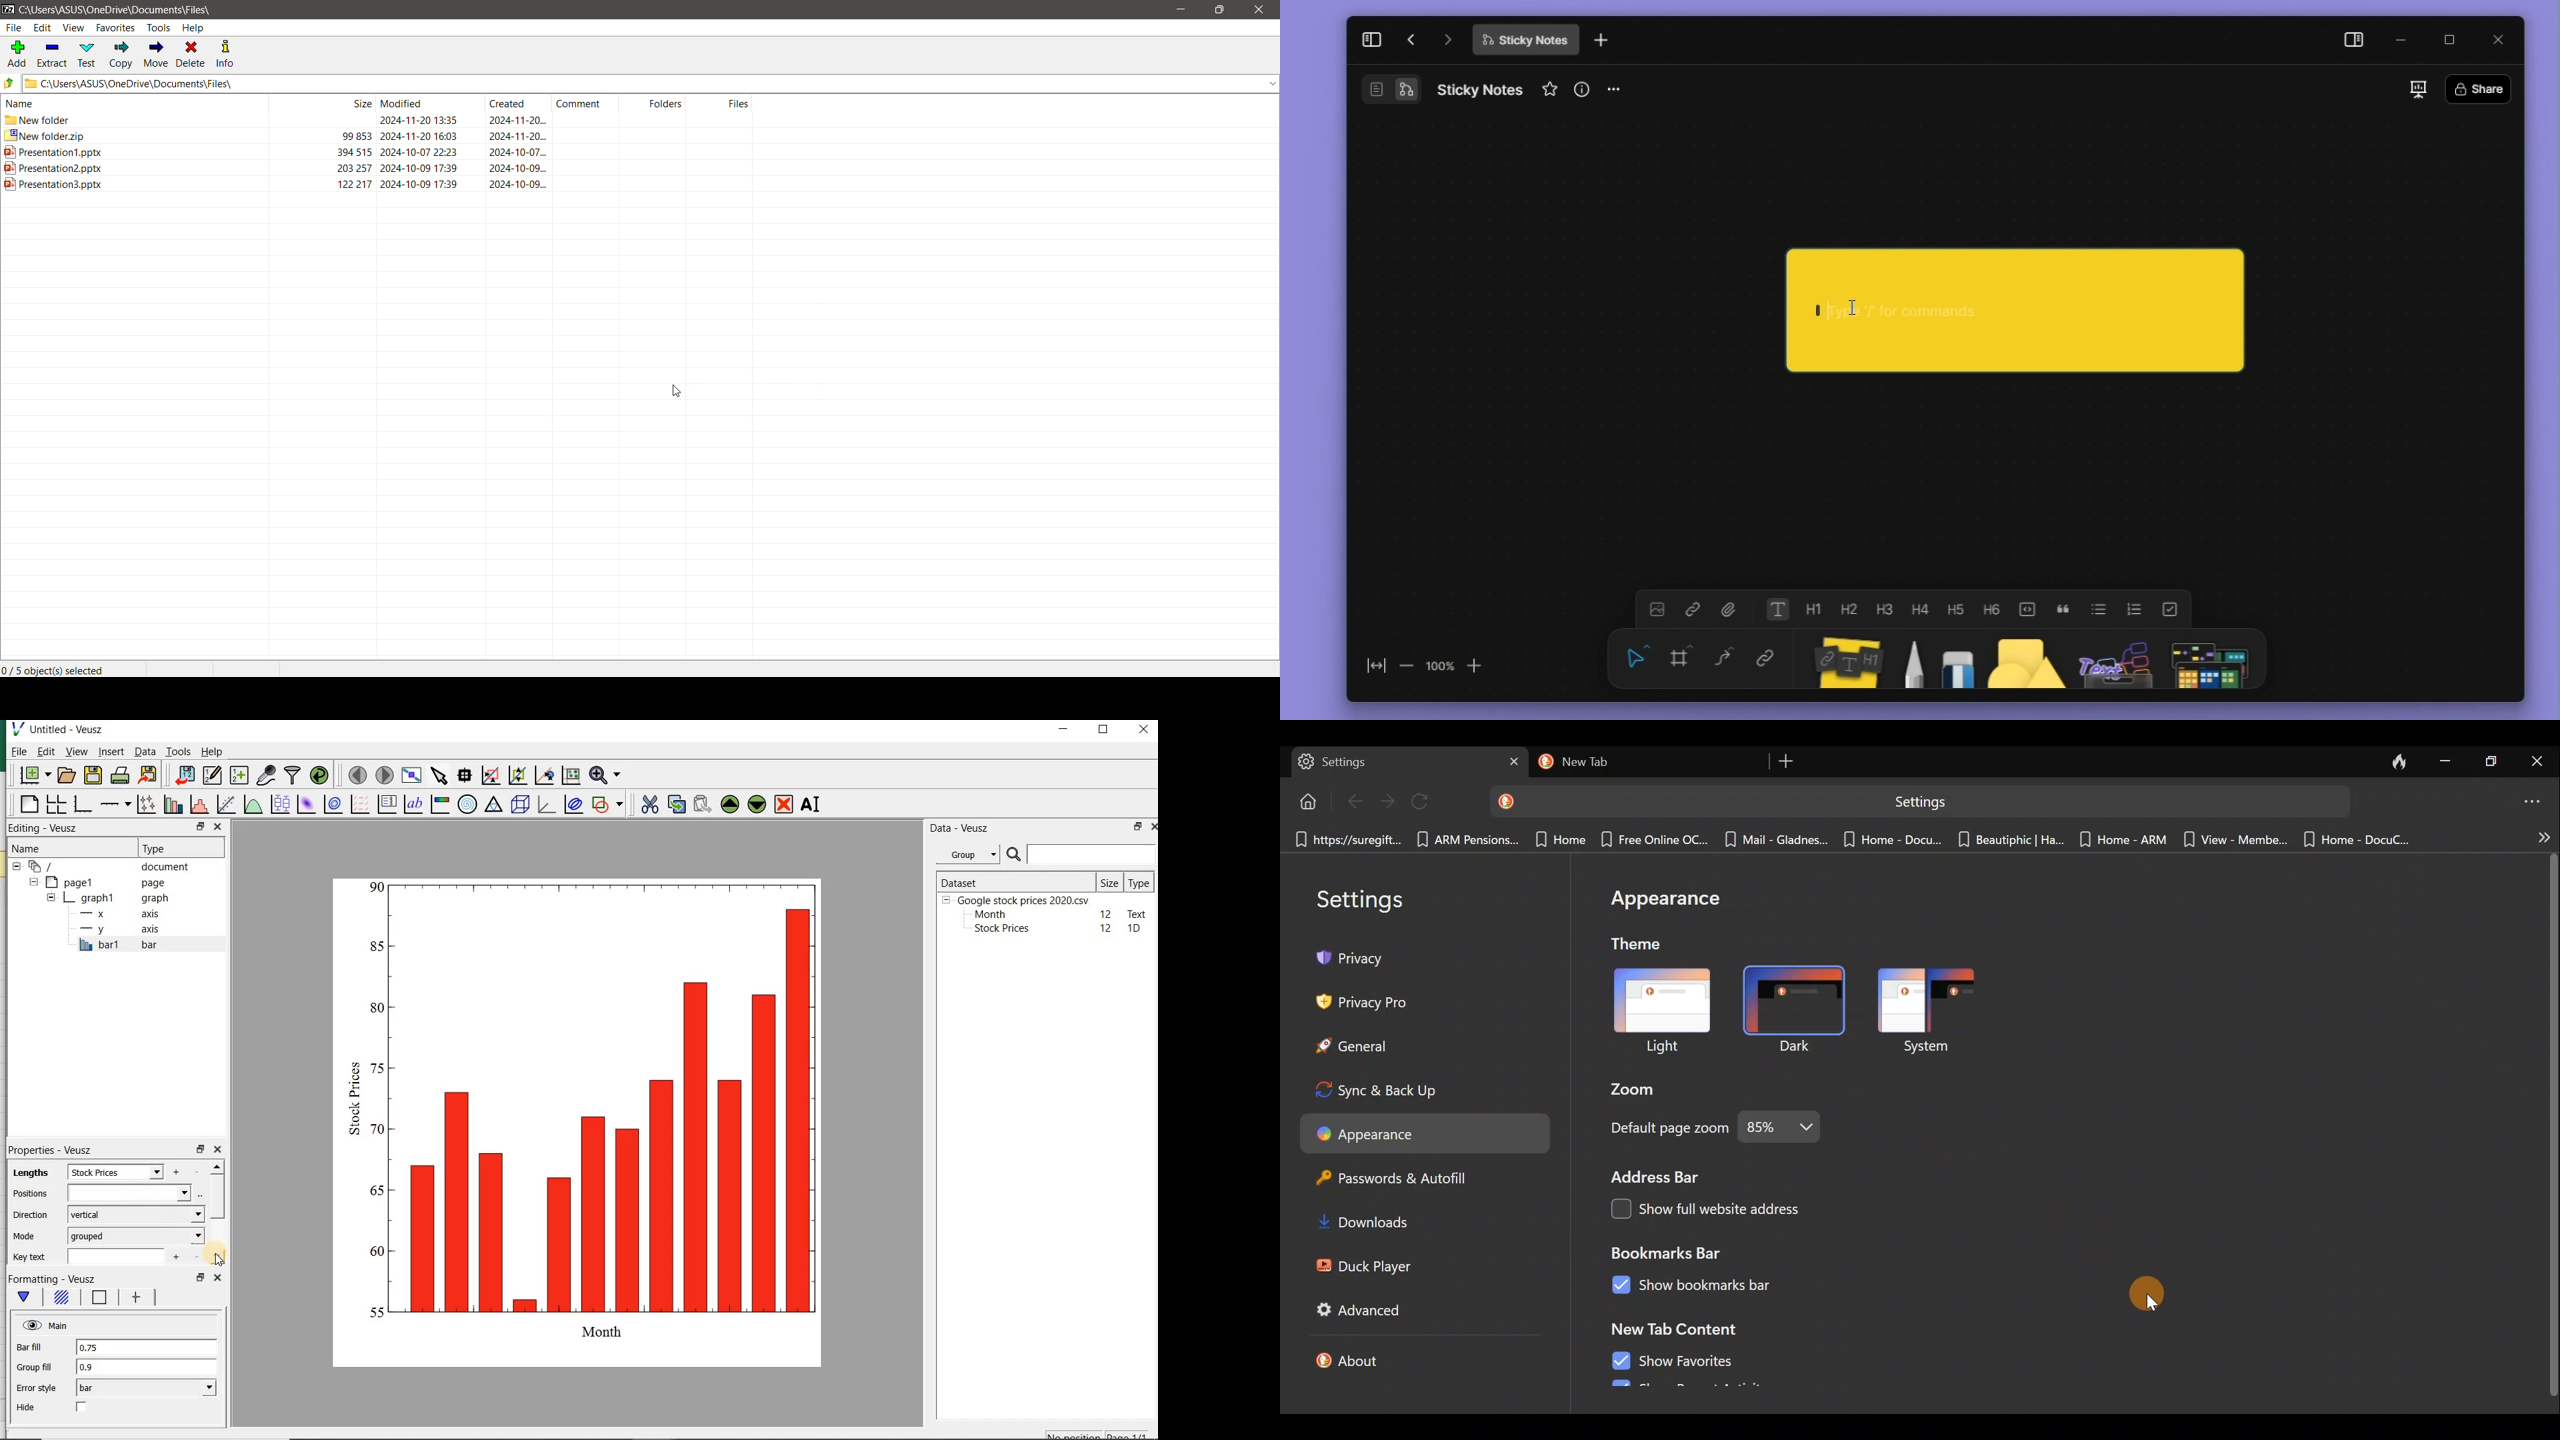 This screenshot has height=1456, width=2576. I want to click on Assets Panel Icon, so click(2113, 663).